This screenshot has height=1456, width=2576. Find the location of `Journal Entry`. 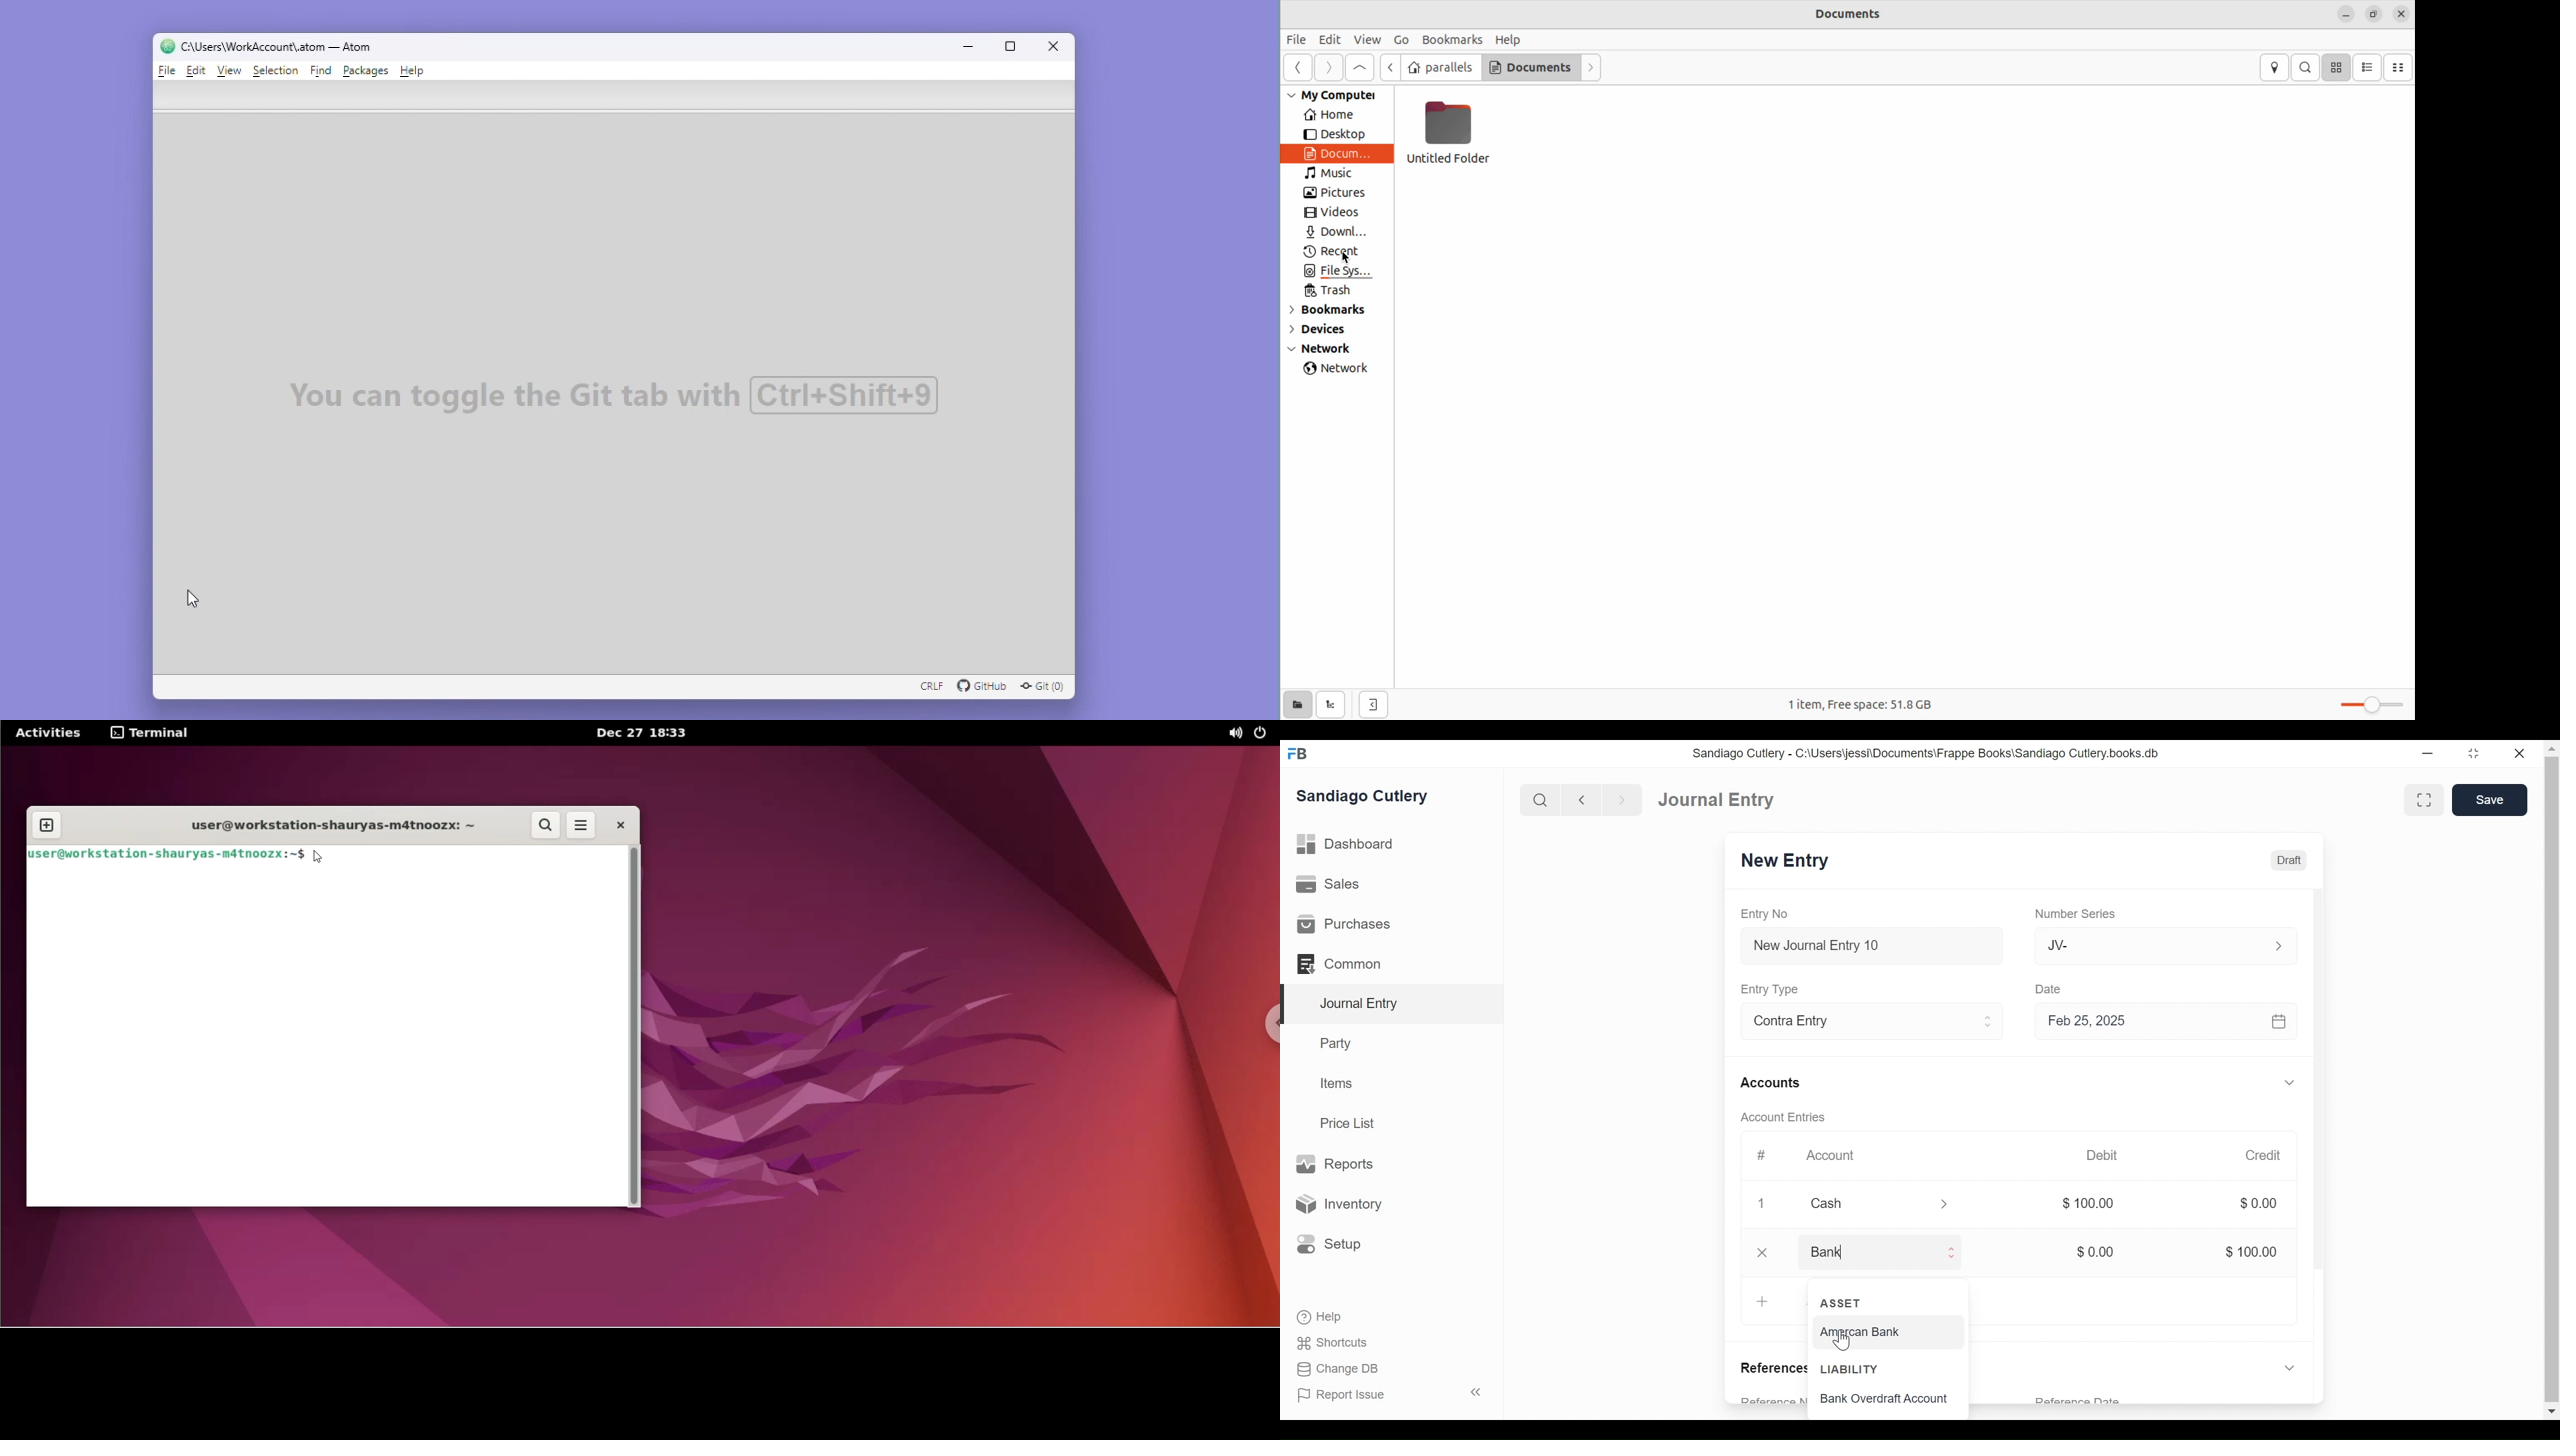

Journal Entry is located at coordinates (1719, 801).